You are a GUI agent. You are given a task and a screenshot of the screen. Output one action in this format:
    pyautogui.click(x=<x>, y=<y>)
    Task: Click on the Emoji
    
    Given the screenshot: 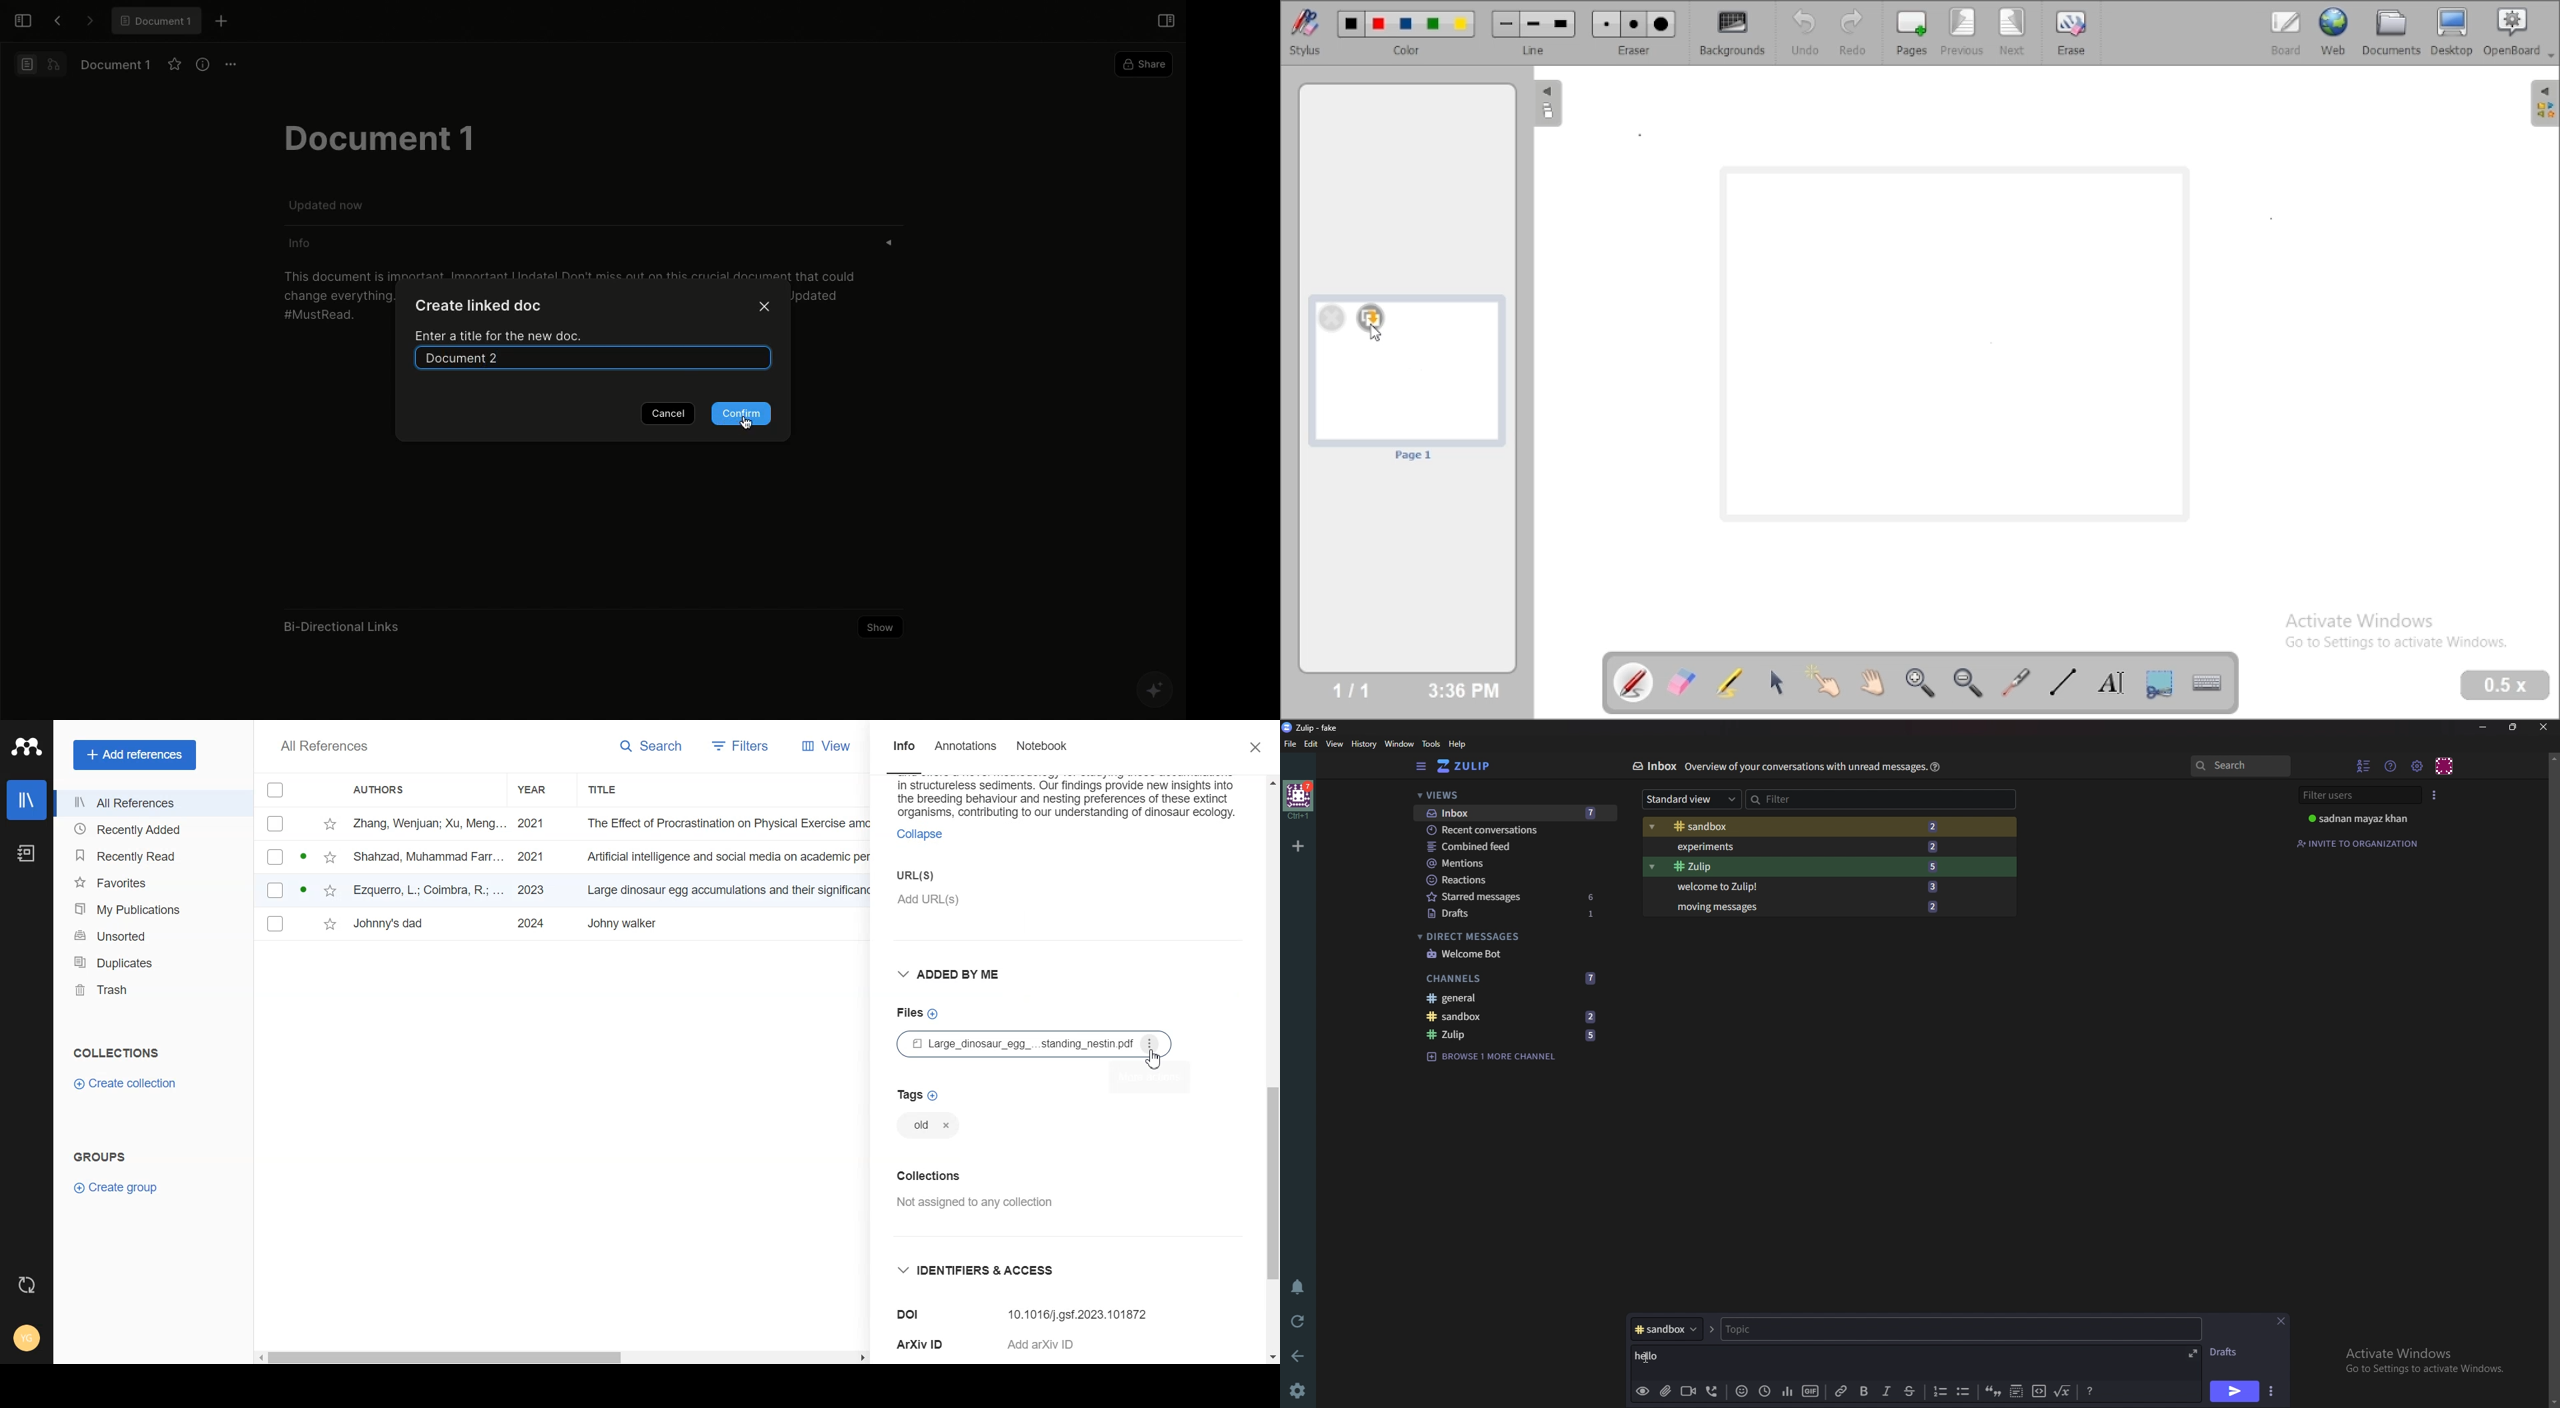 What is the action you would take?
    pyautogui.click(x=1743, y=1391)
    